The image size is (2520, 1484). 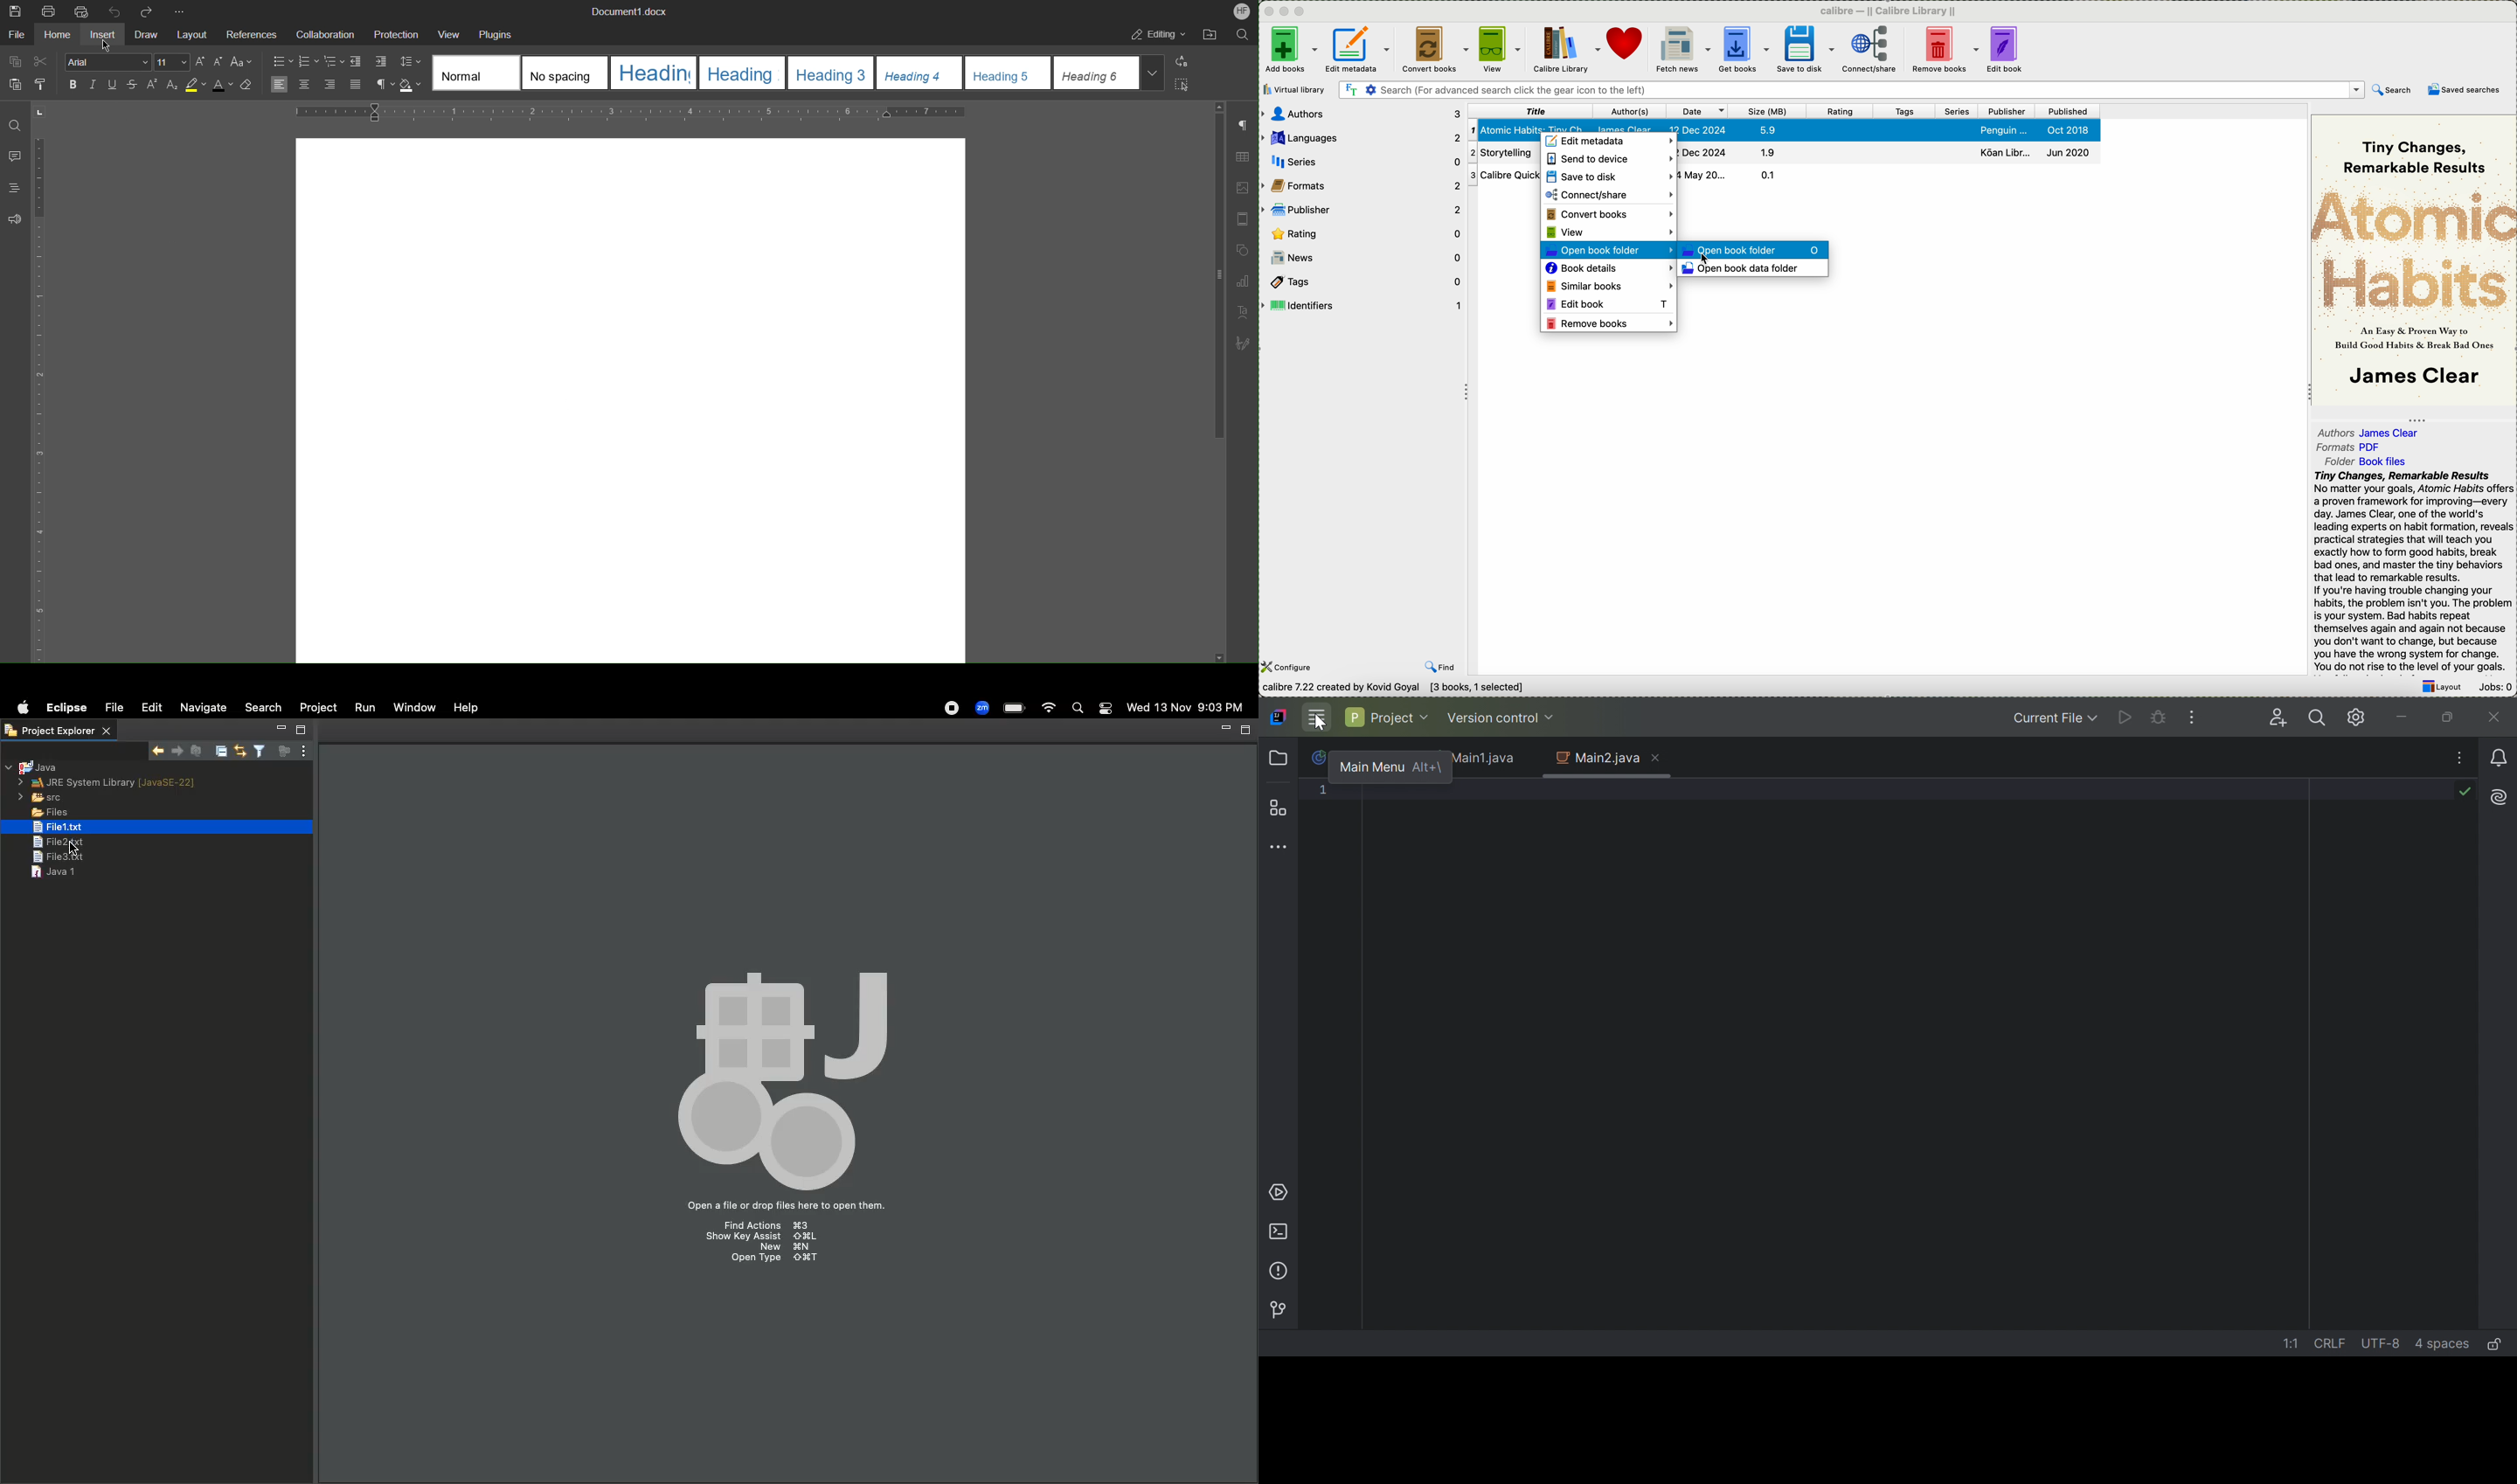 What do you see at coordinates (1609, 214) in the screenshot?
I see `convert books` at bounding box center [1609, 214].